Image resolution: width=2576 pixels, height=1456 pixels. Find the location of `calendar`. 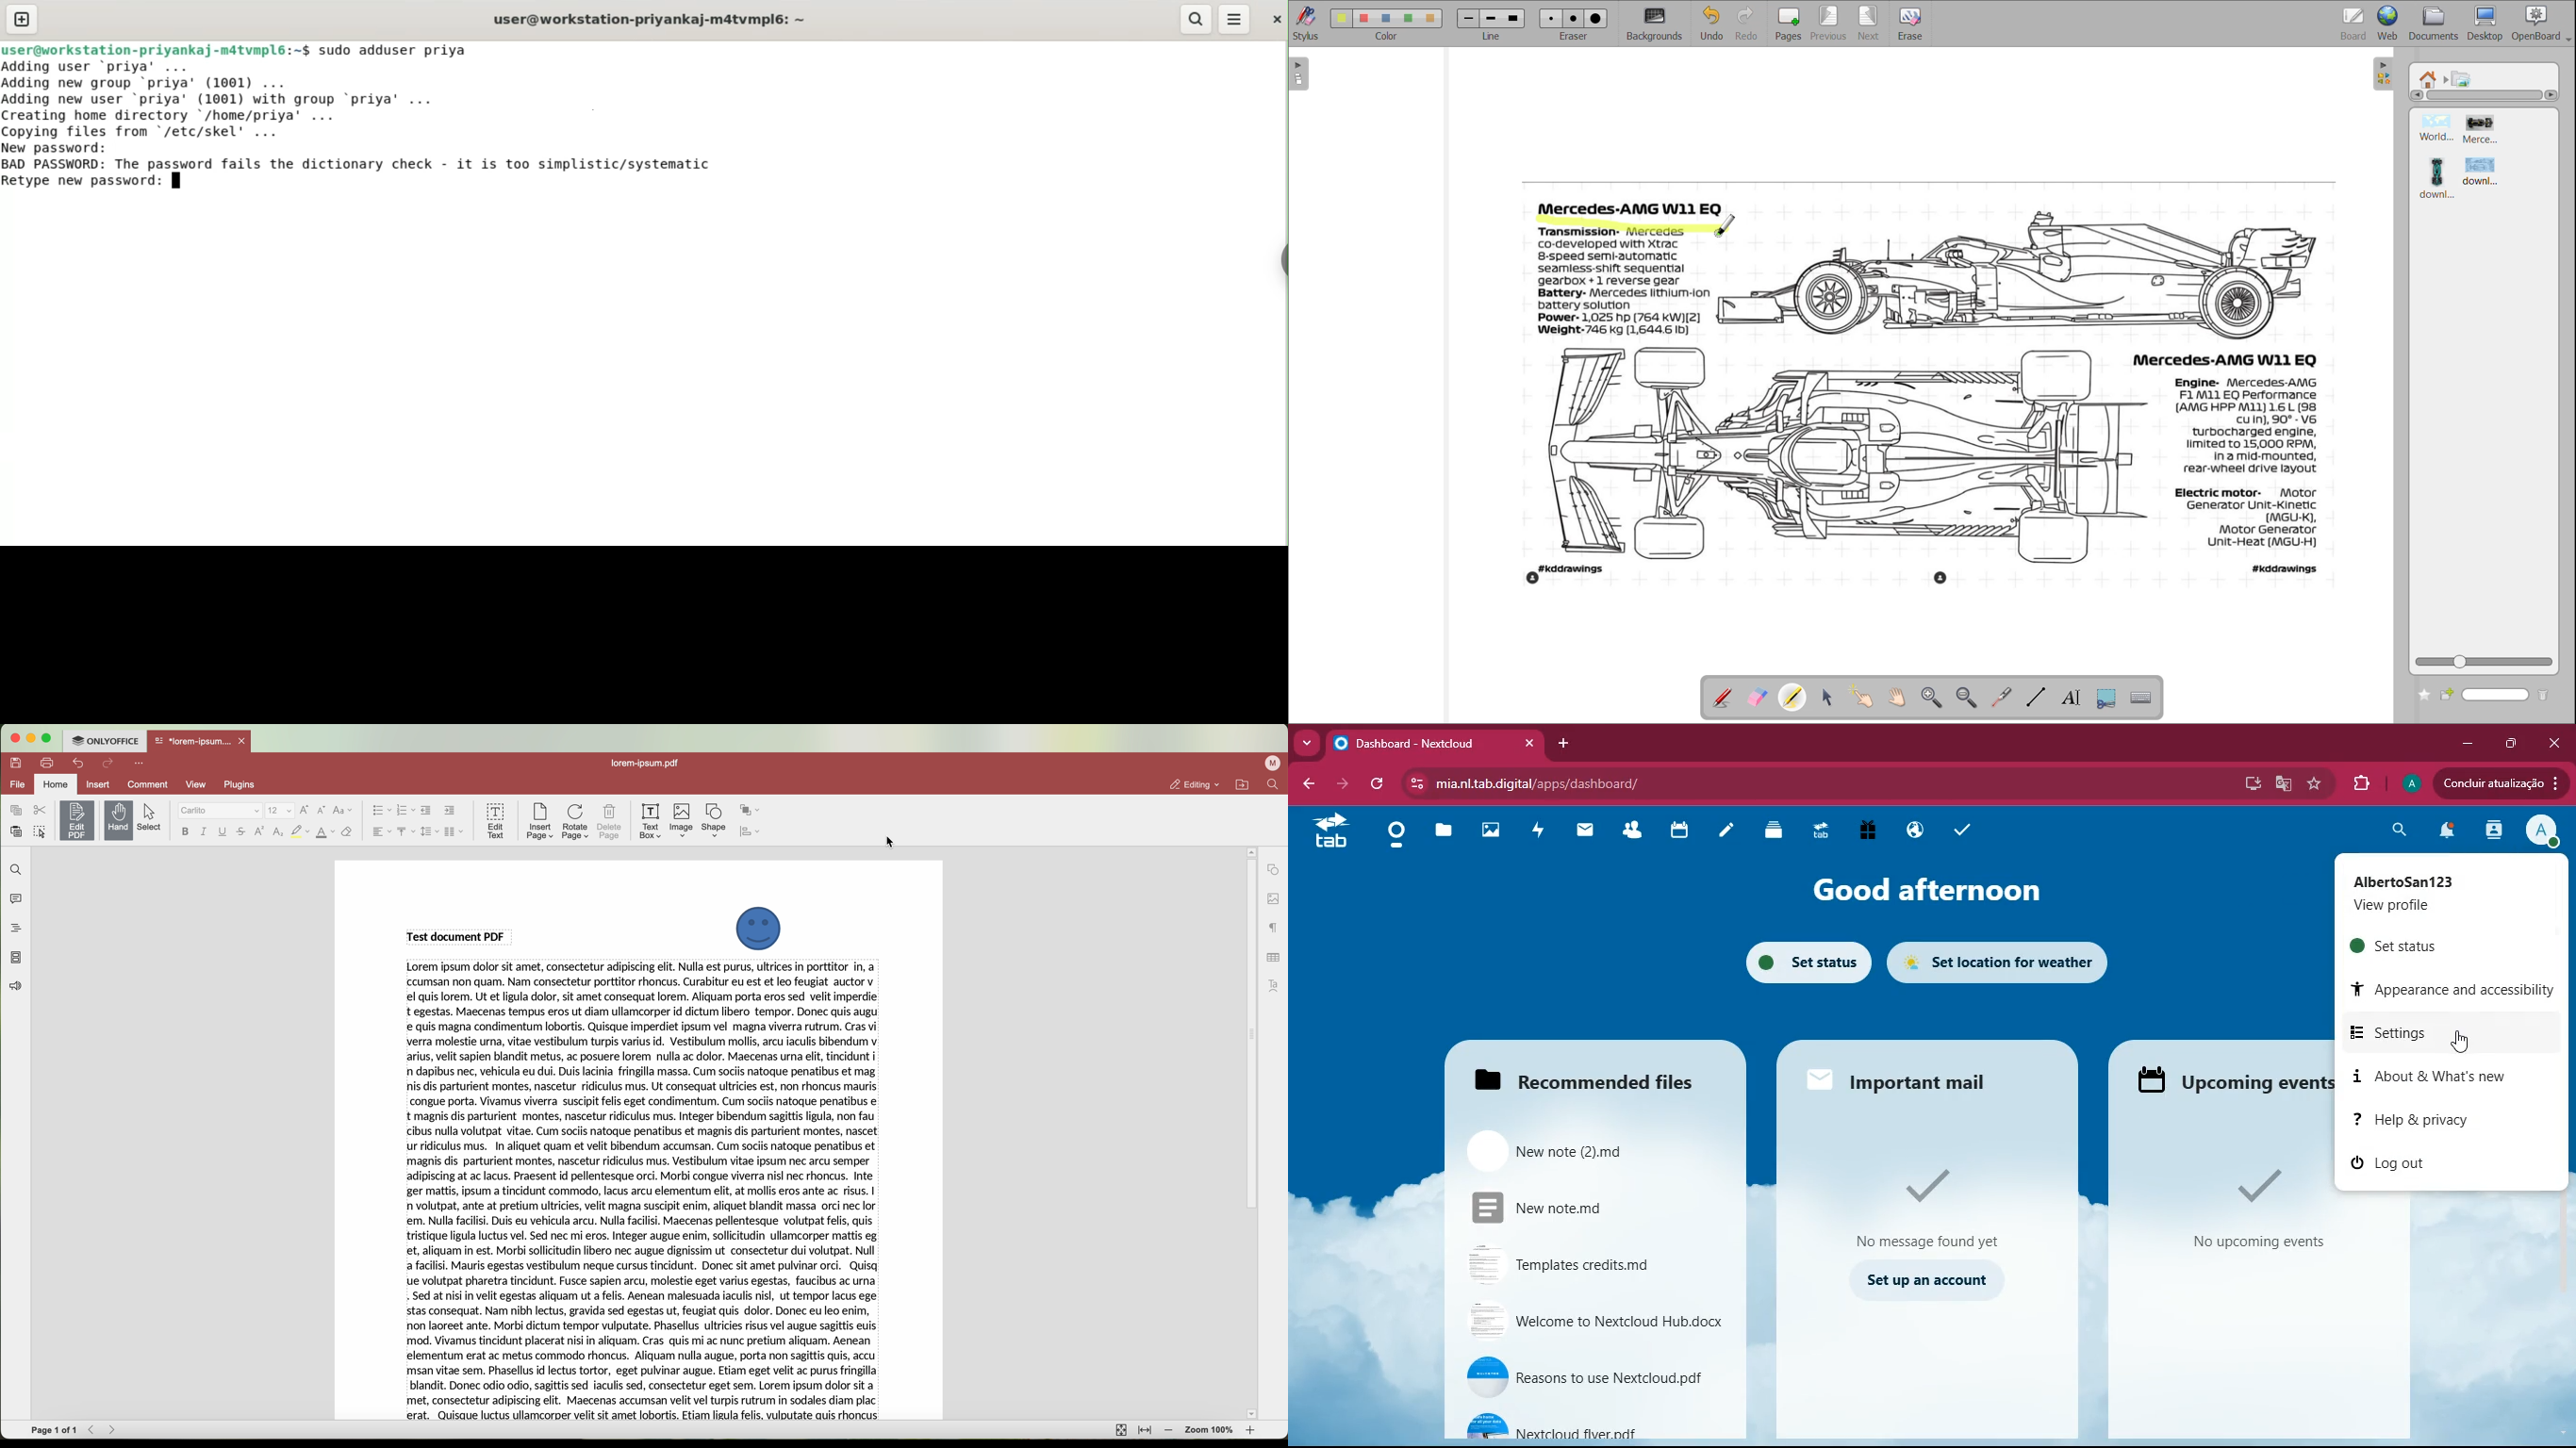

calendar is located at coordinates (1679, 830).